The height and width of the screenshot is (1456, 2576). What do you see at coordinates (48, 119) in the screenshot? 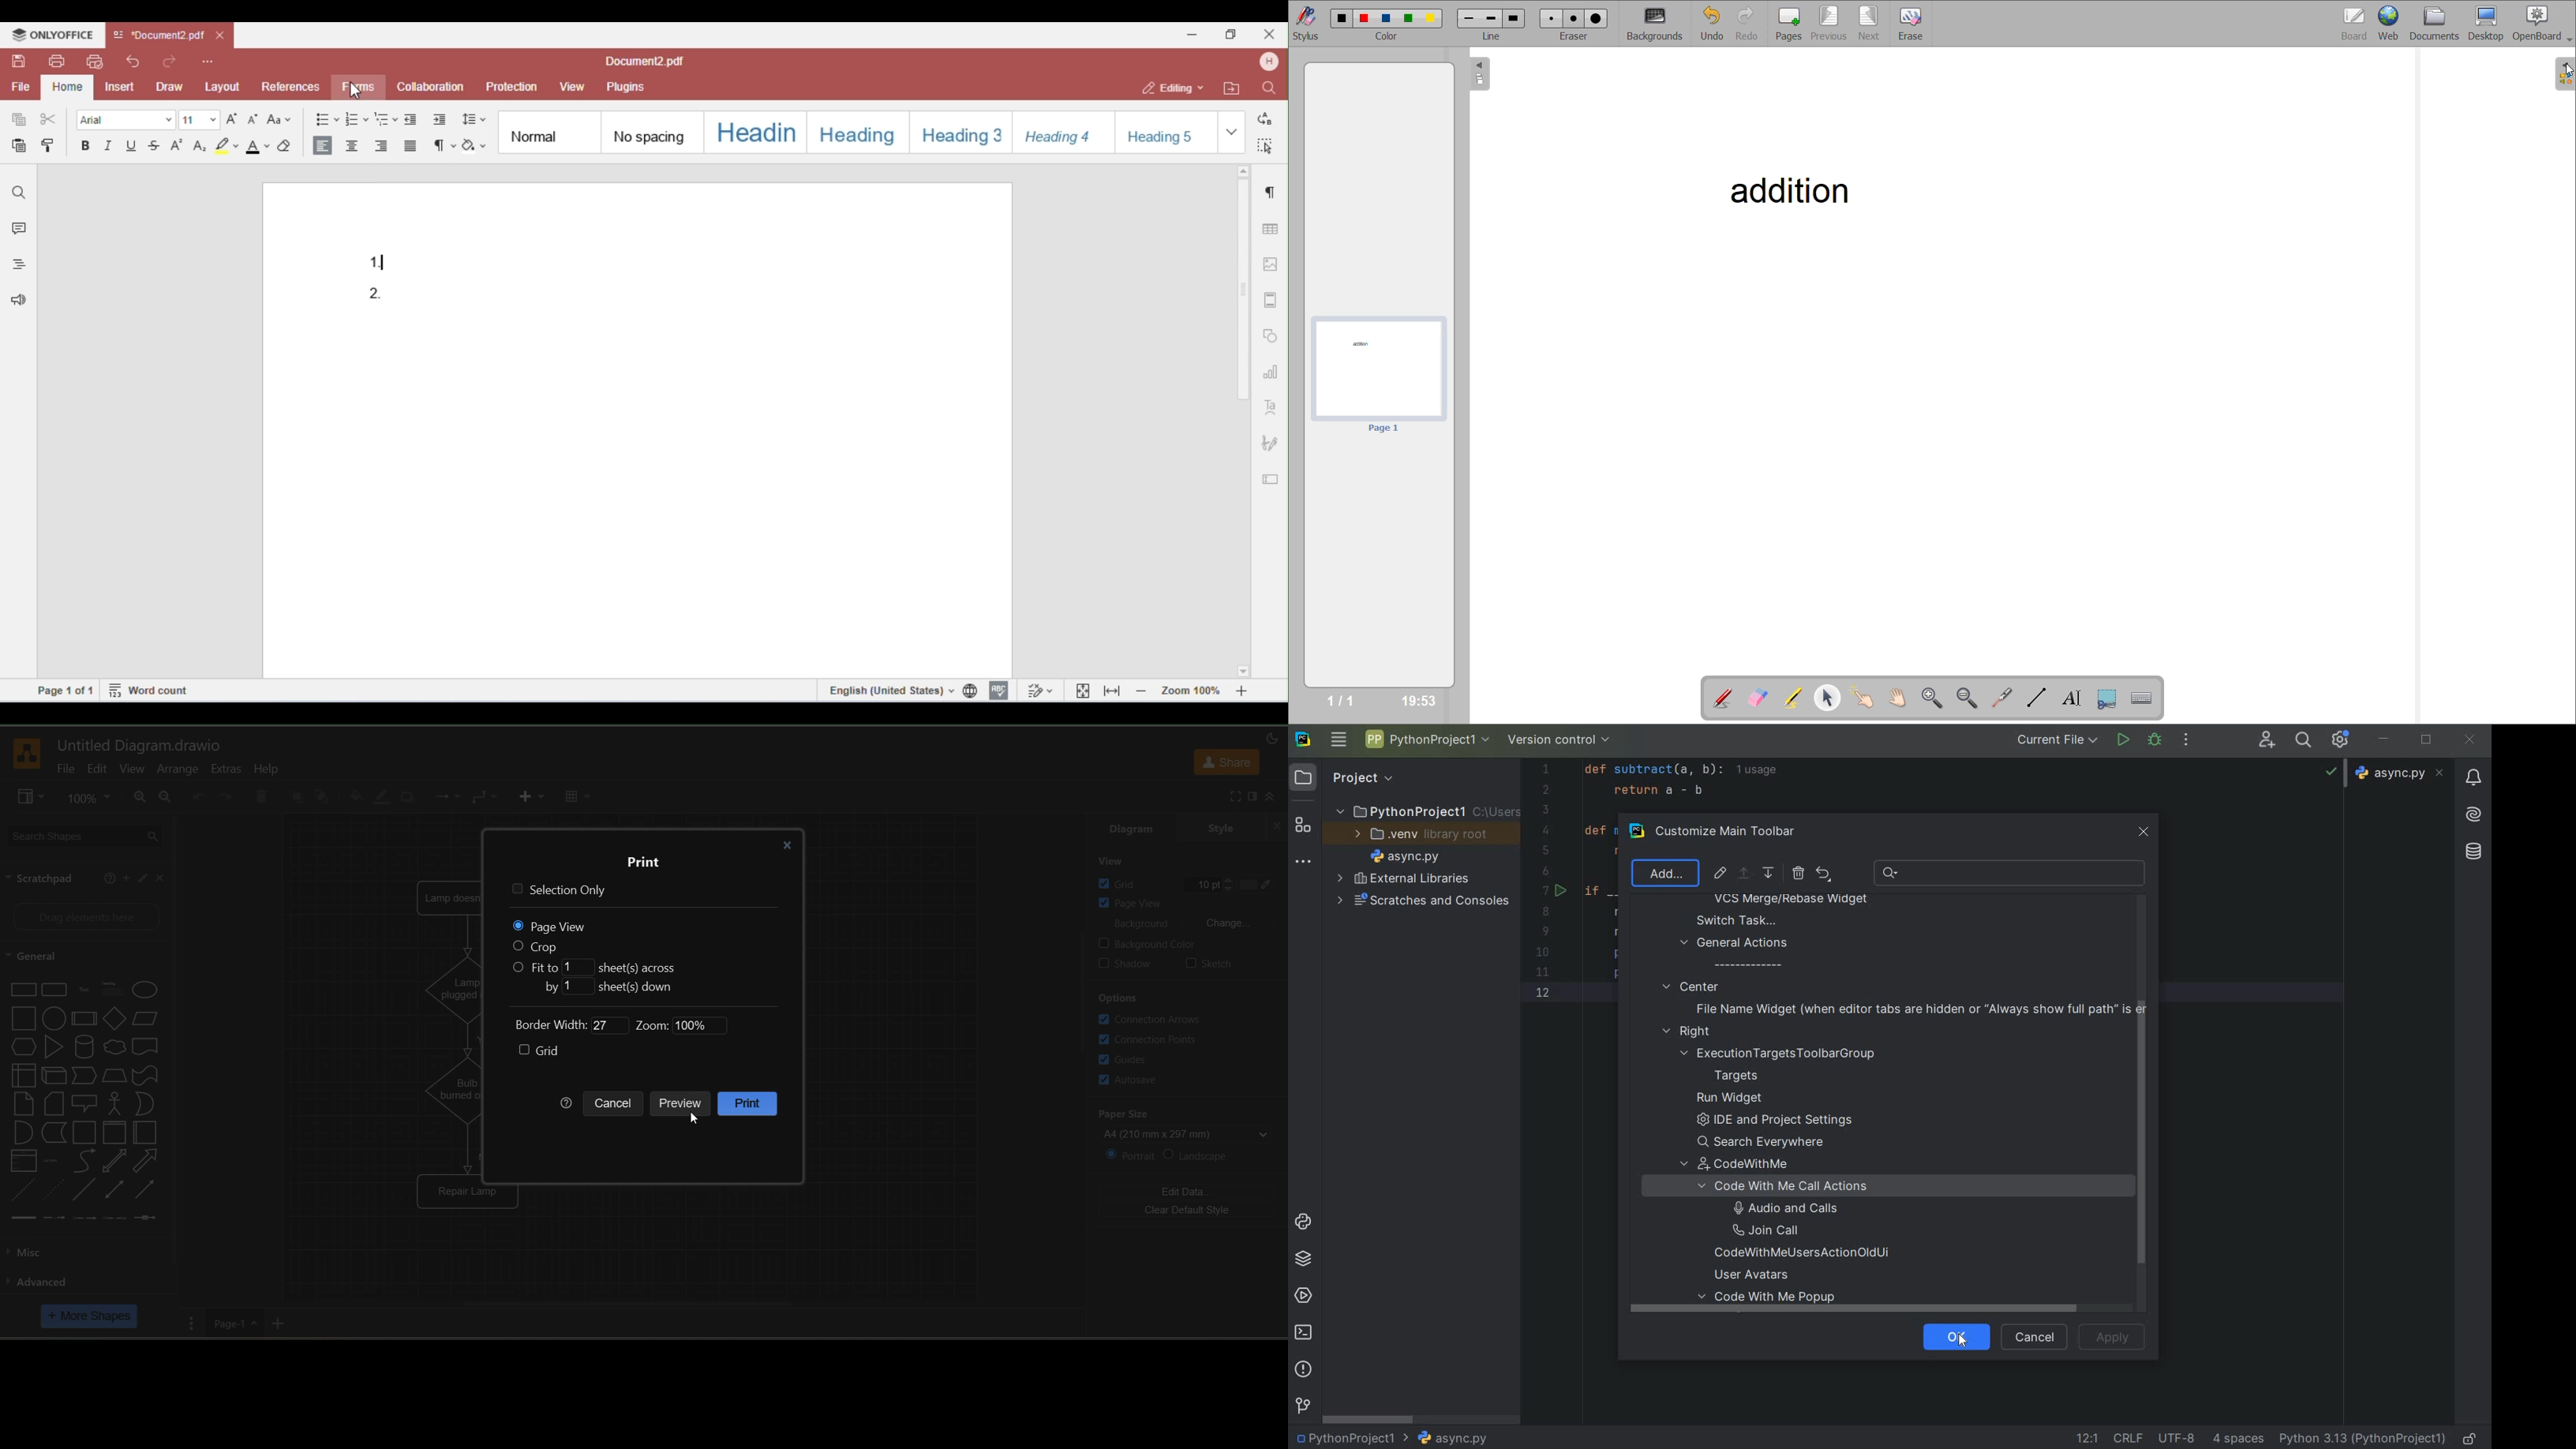
I see `cut` at bounding box center [48, 119].